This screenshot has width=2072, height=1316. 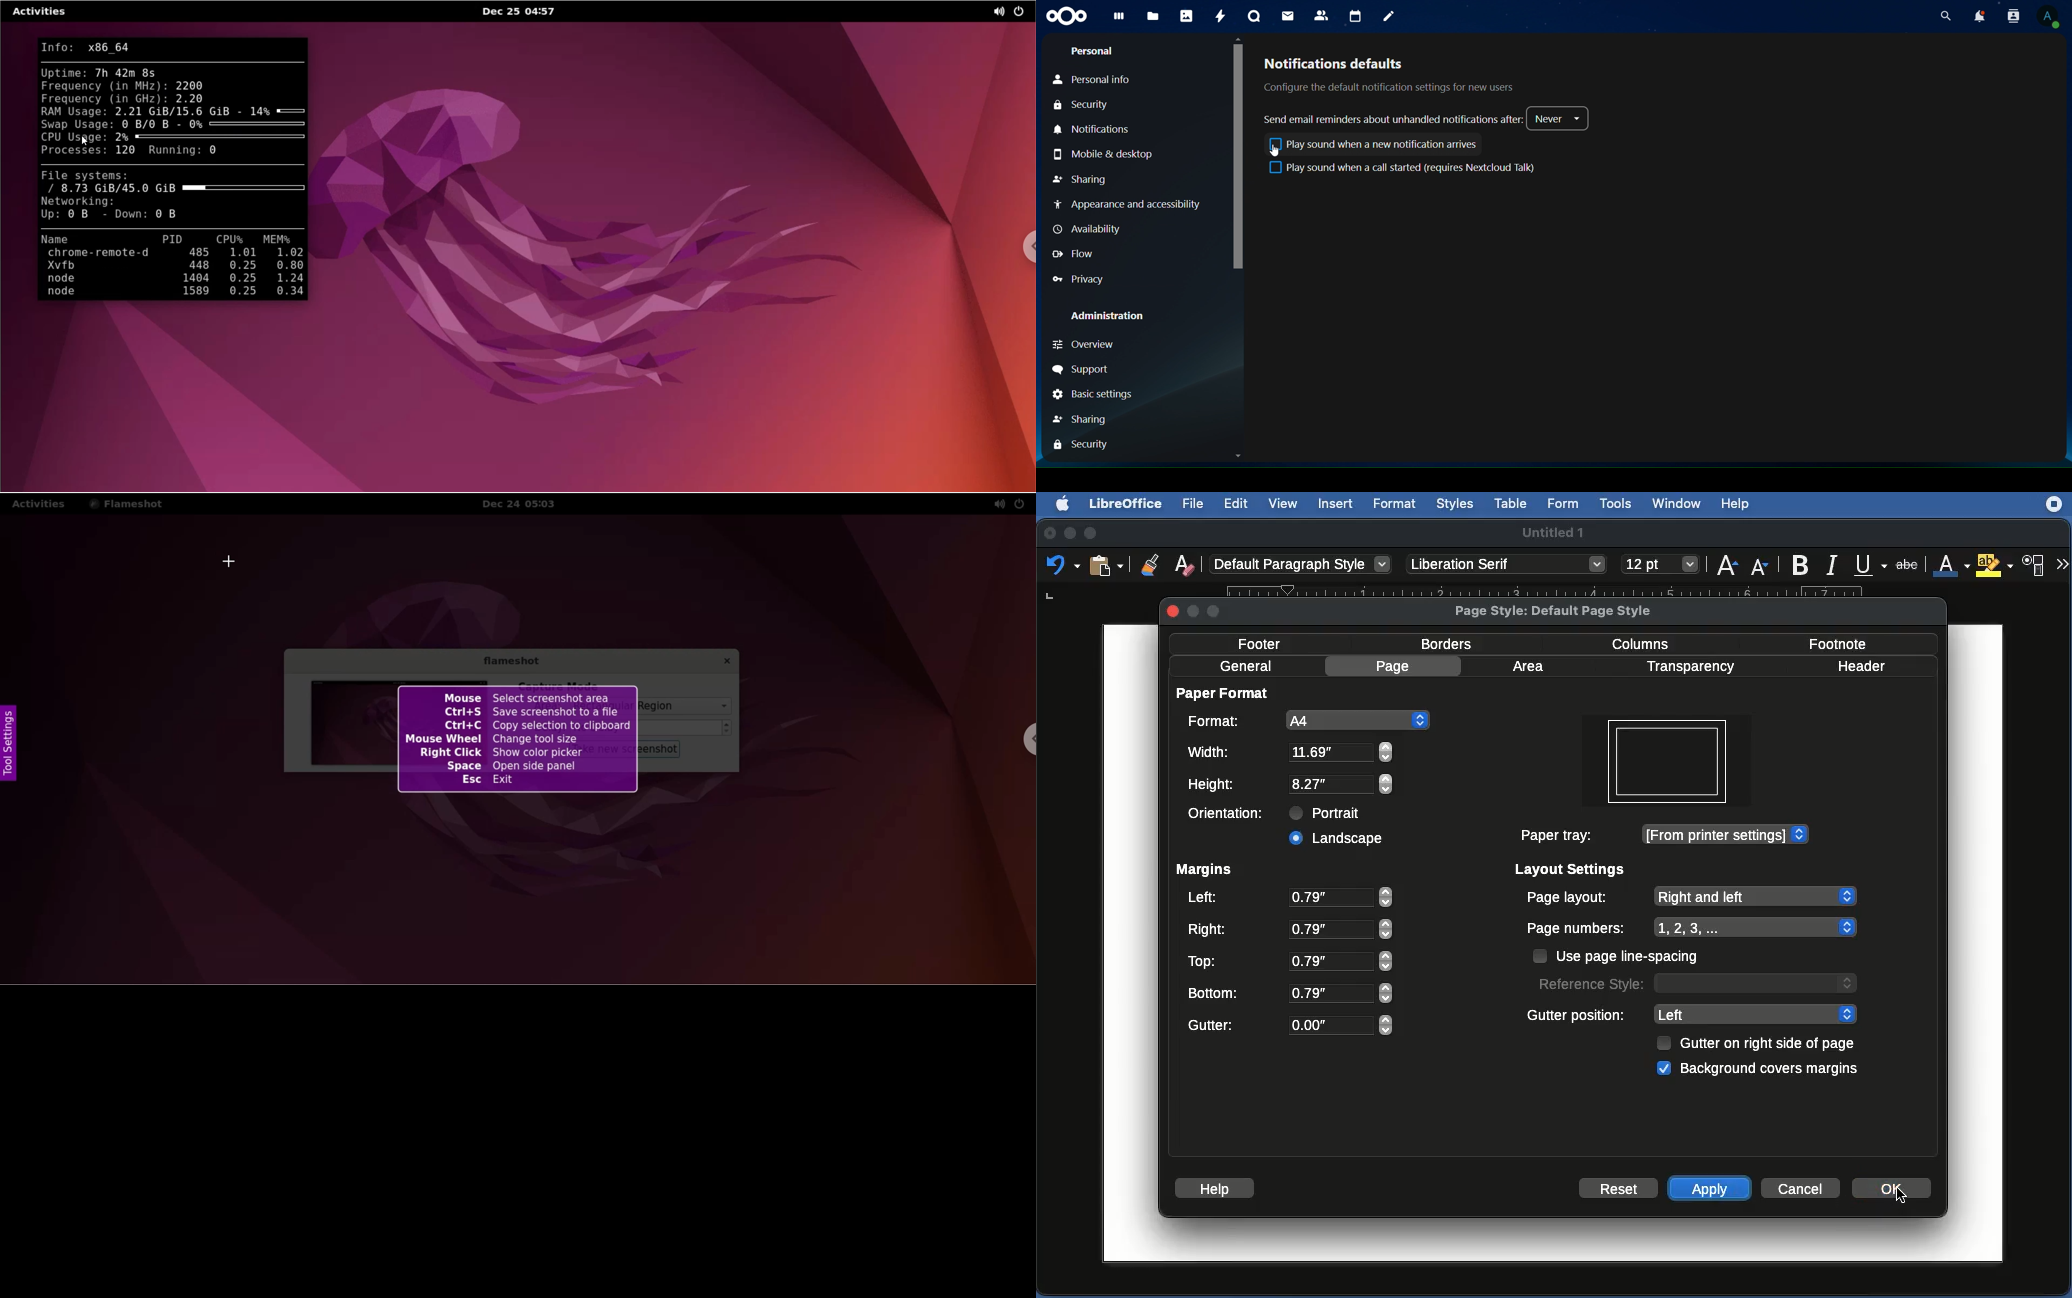 I want to click on Basic settings, so click(x=1094, y=396).